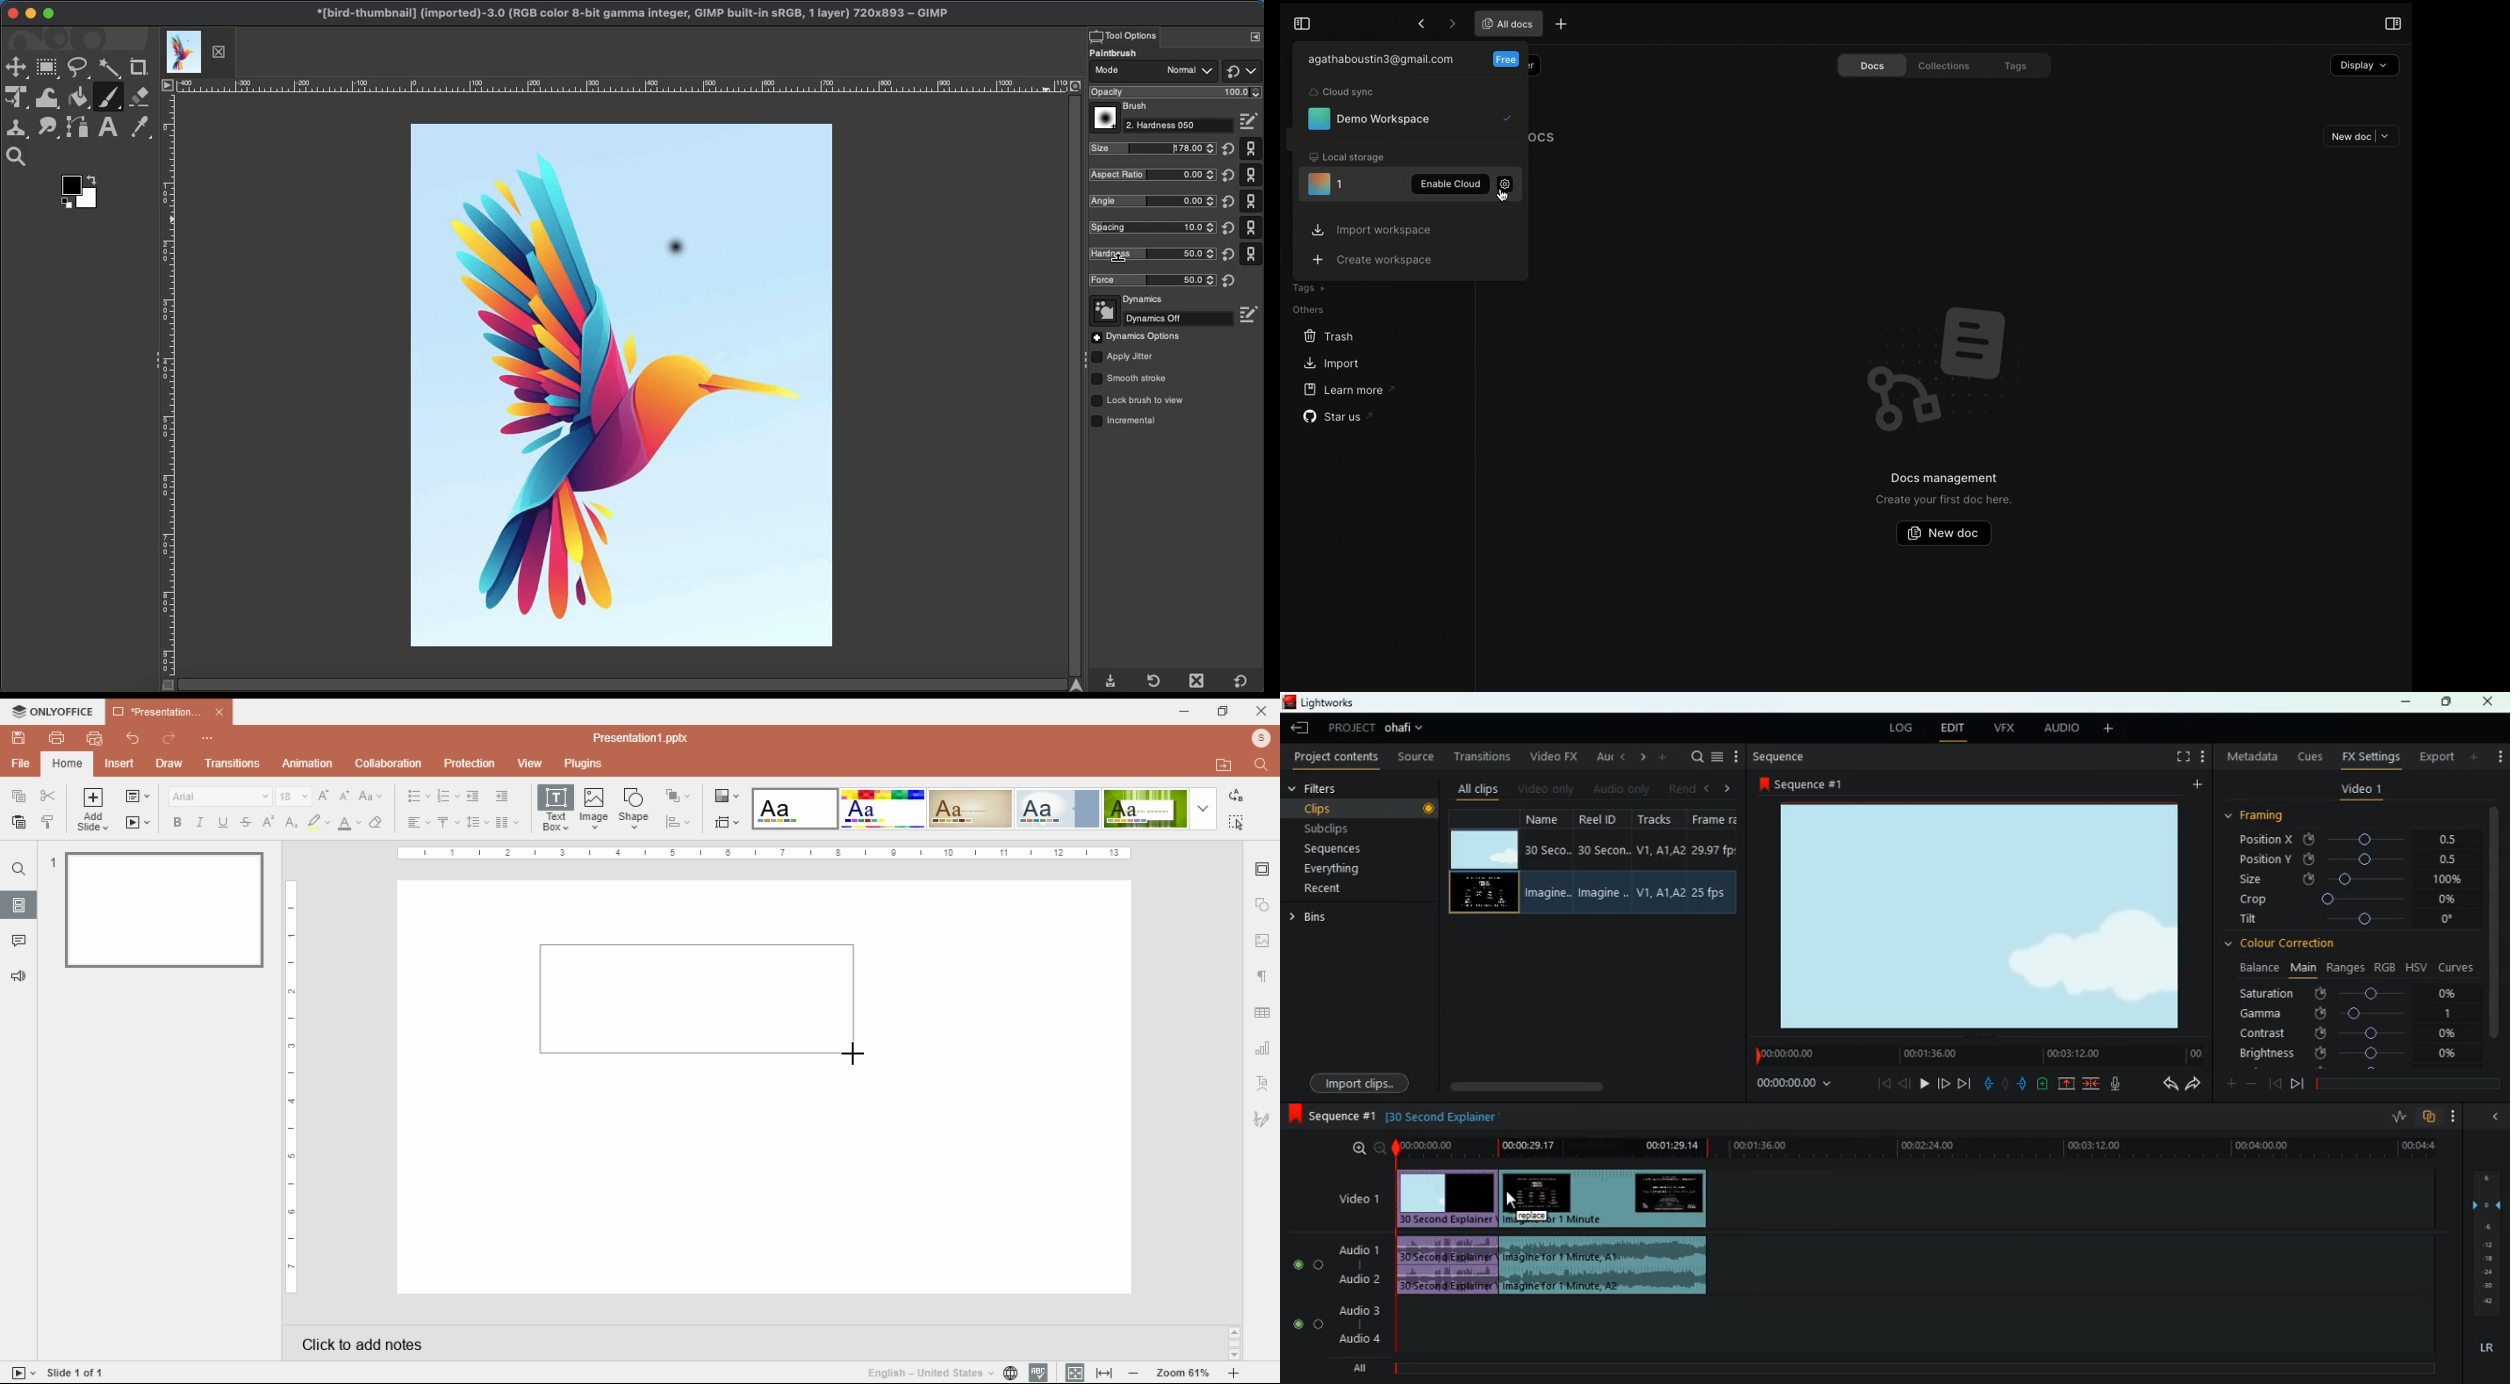 The width and height of the screenshot is (2520, 1400). Describe the element at coordinates (2357, 858) in the screenshot. I see `position y` at that location.